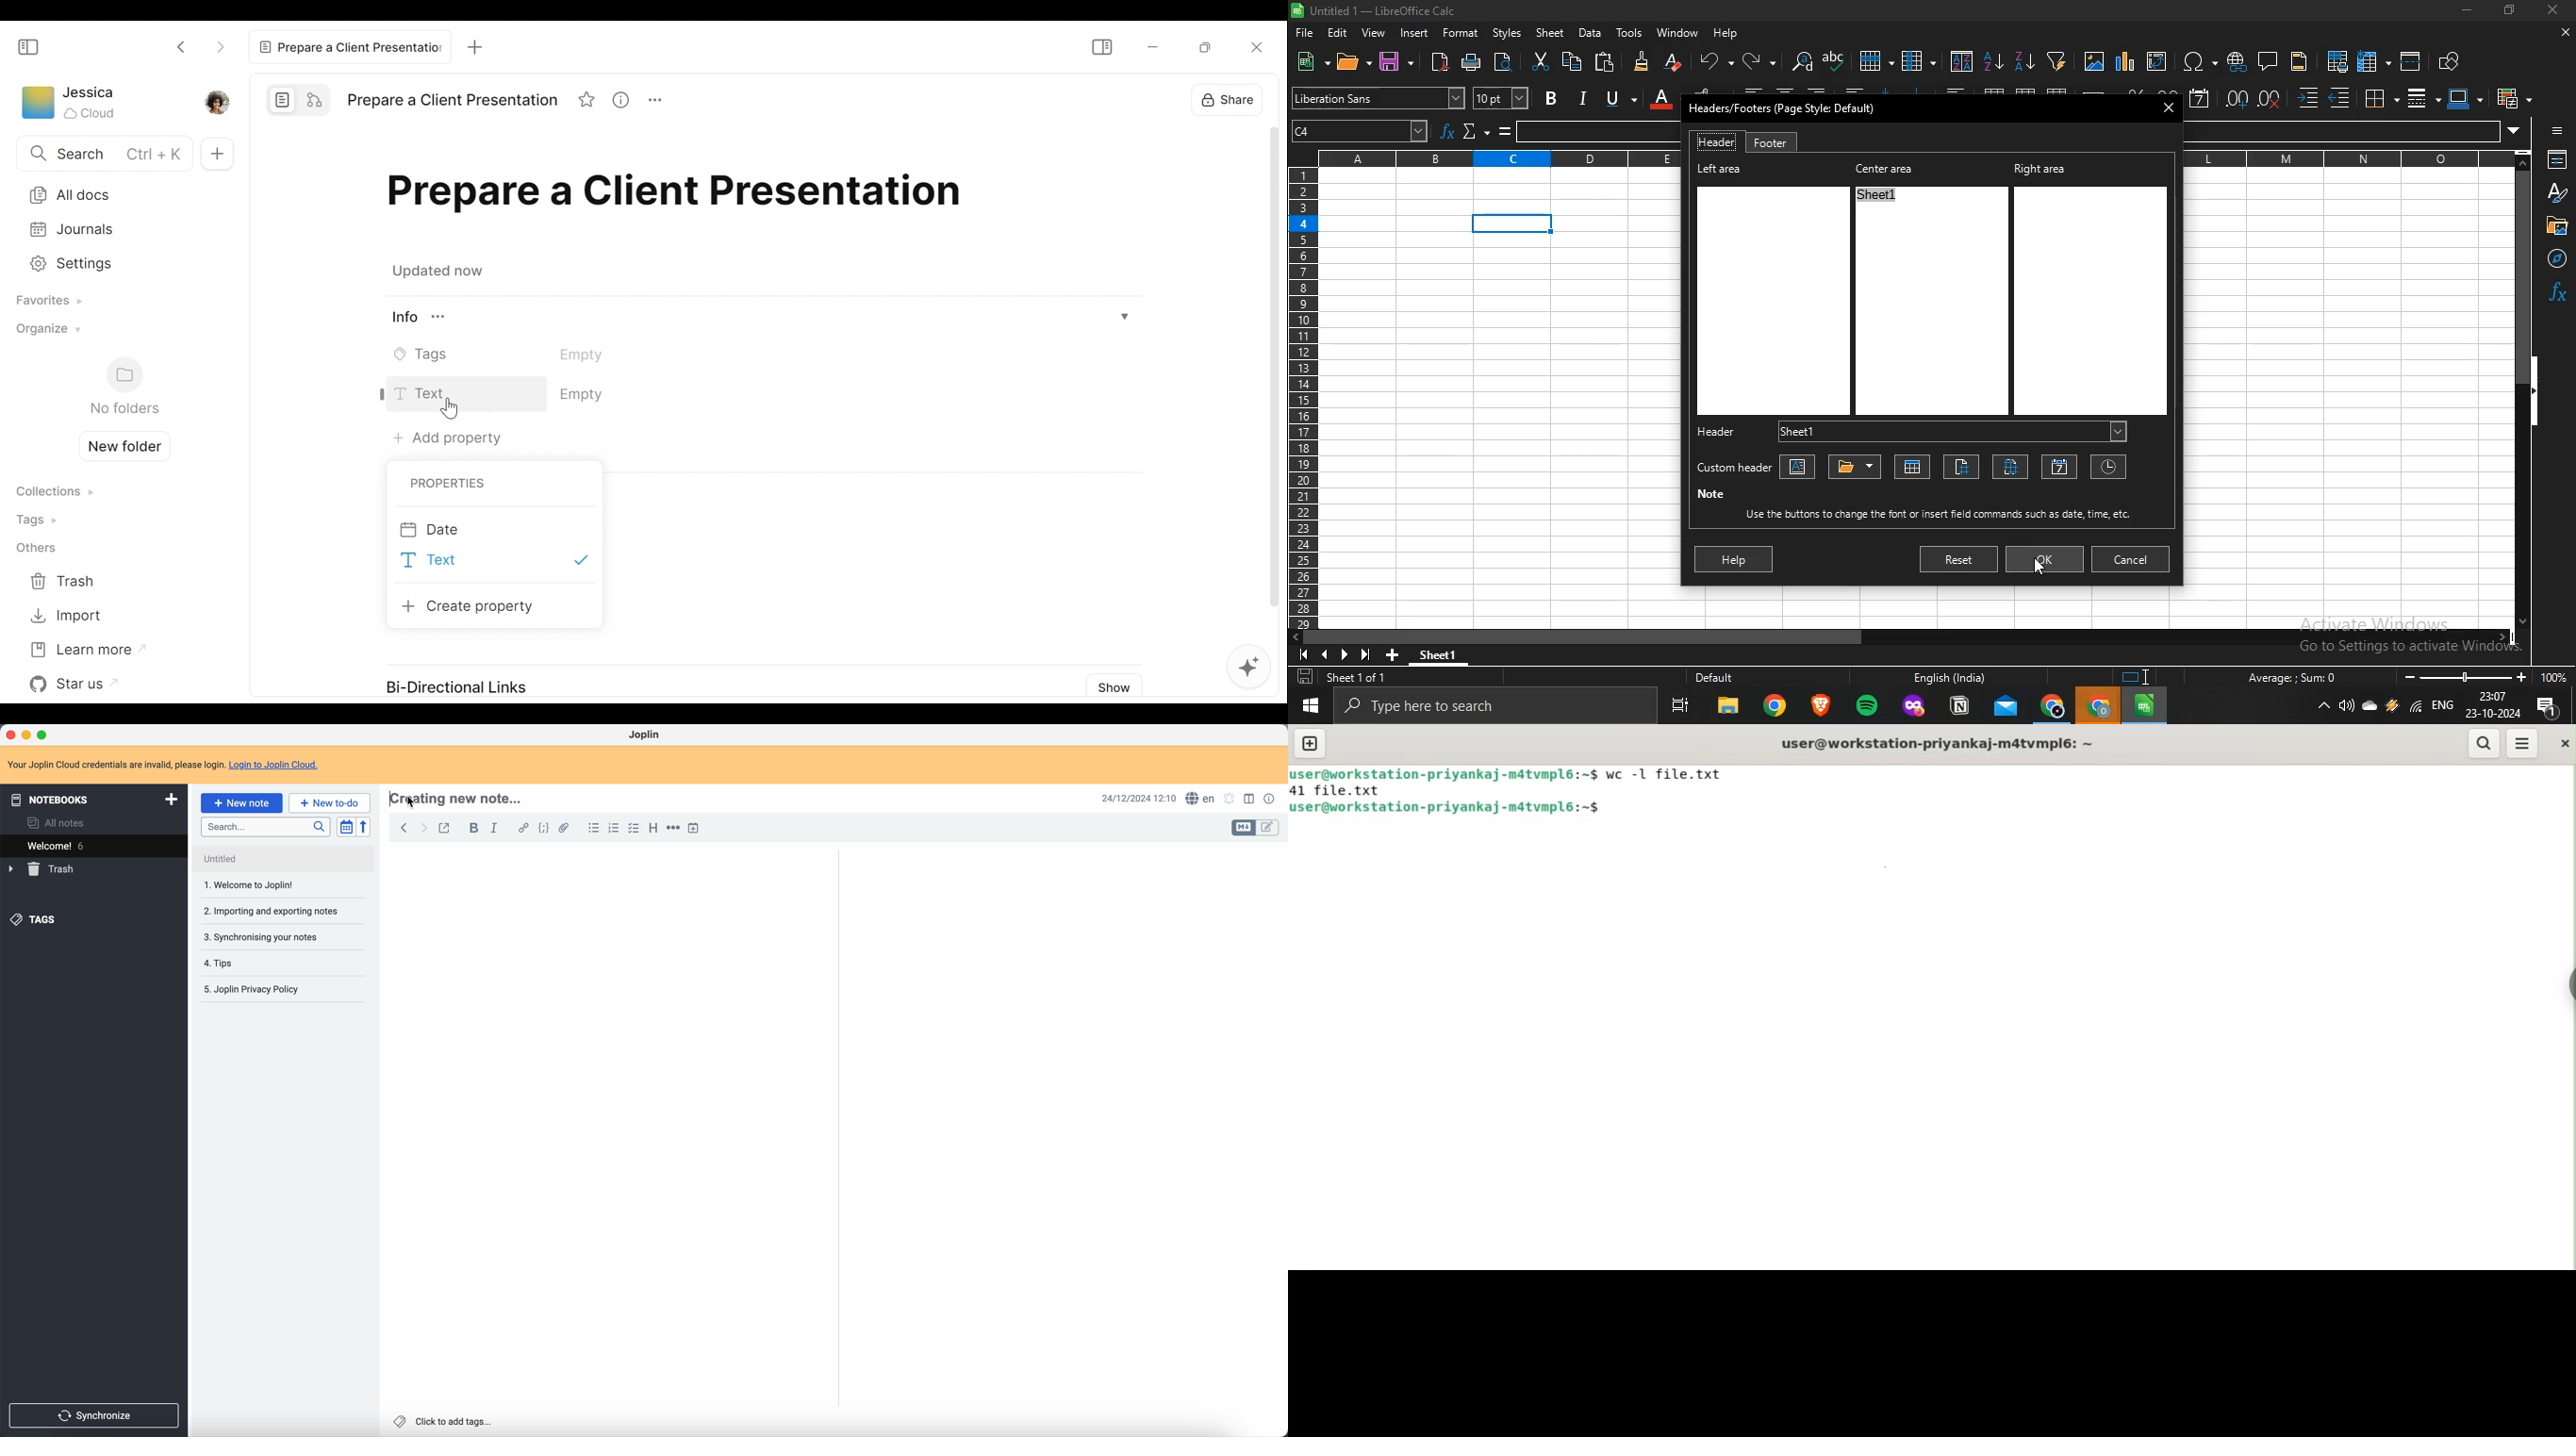  Describe the element at coordinates (1734, 678) in the screenshot. I see `Default` at that location.